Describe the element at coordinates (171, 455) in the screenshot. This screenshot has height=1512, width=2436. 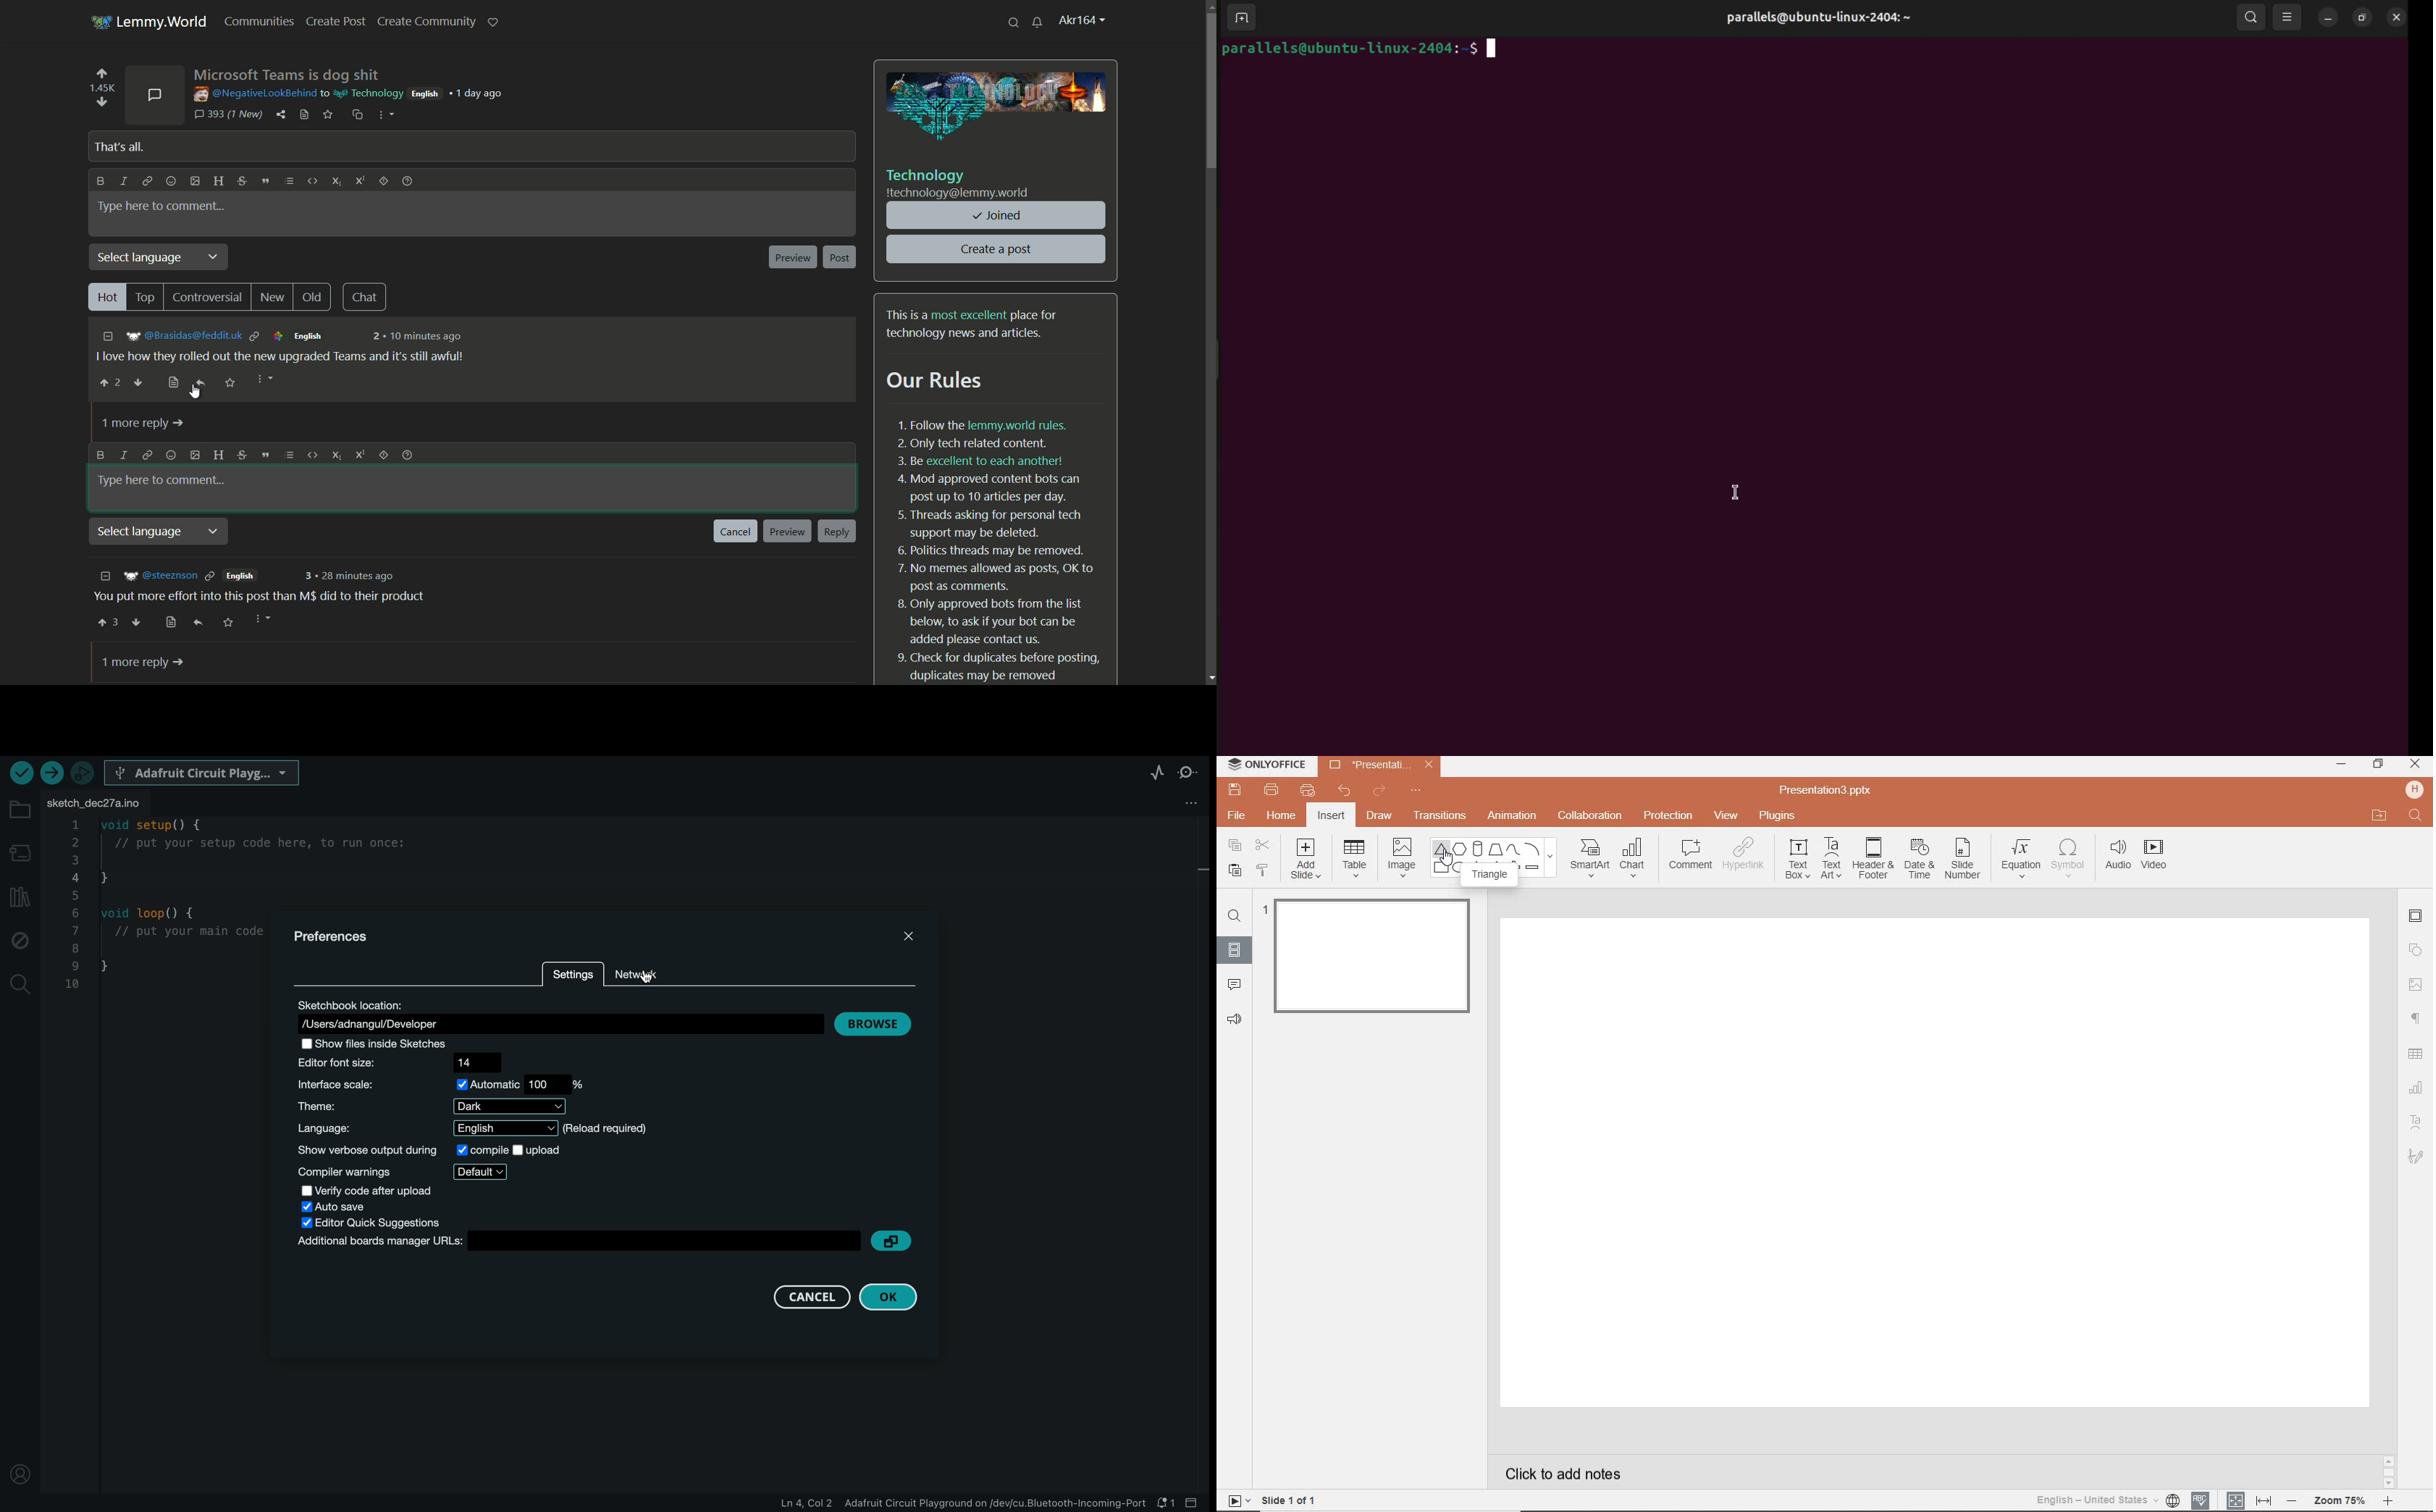
I see `add emoji` at that location.